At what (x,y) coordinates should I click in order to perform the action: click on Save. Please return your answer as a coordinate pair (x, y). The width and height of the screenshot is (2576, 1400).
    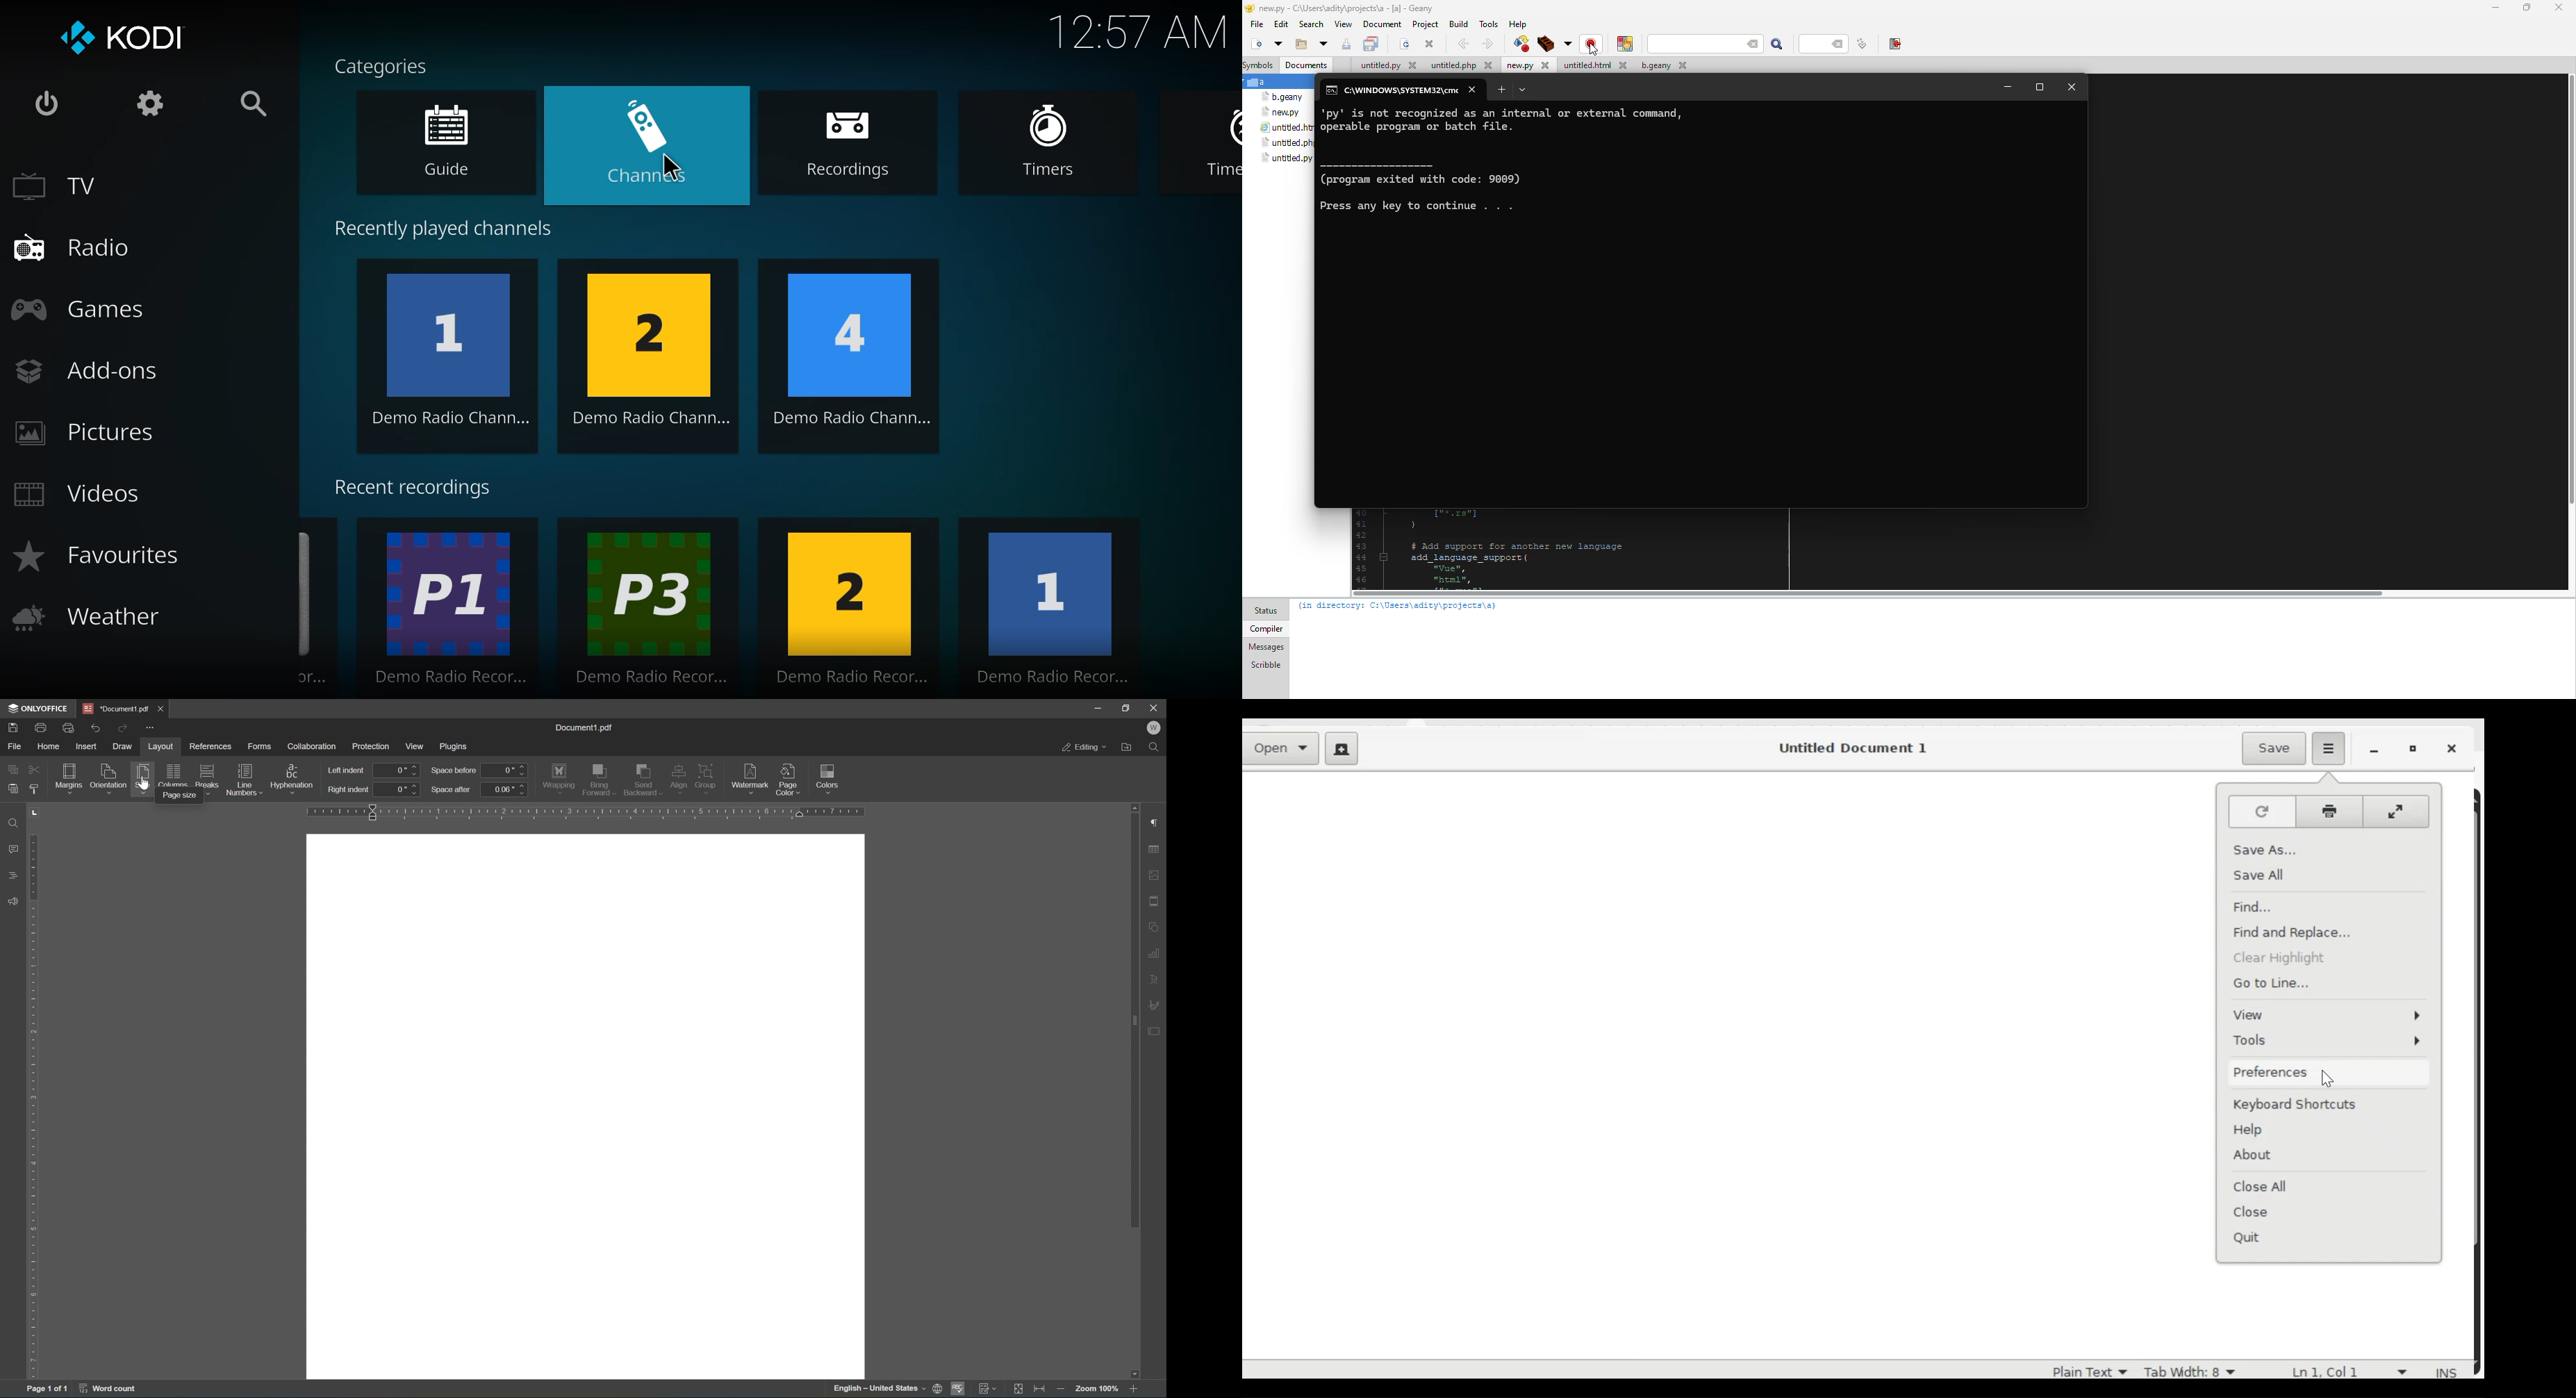
    Looking at the image, I should click on (2276, 748).